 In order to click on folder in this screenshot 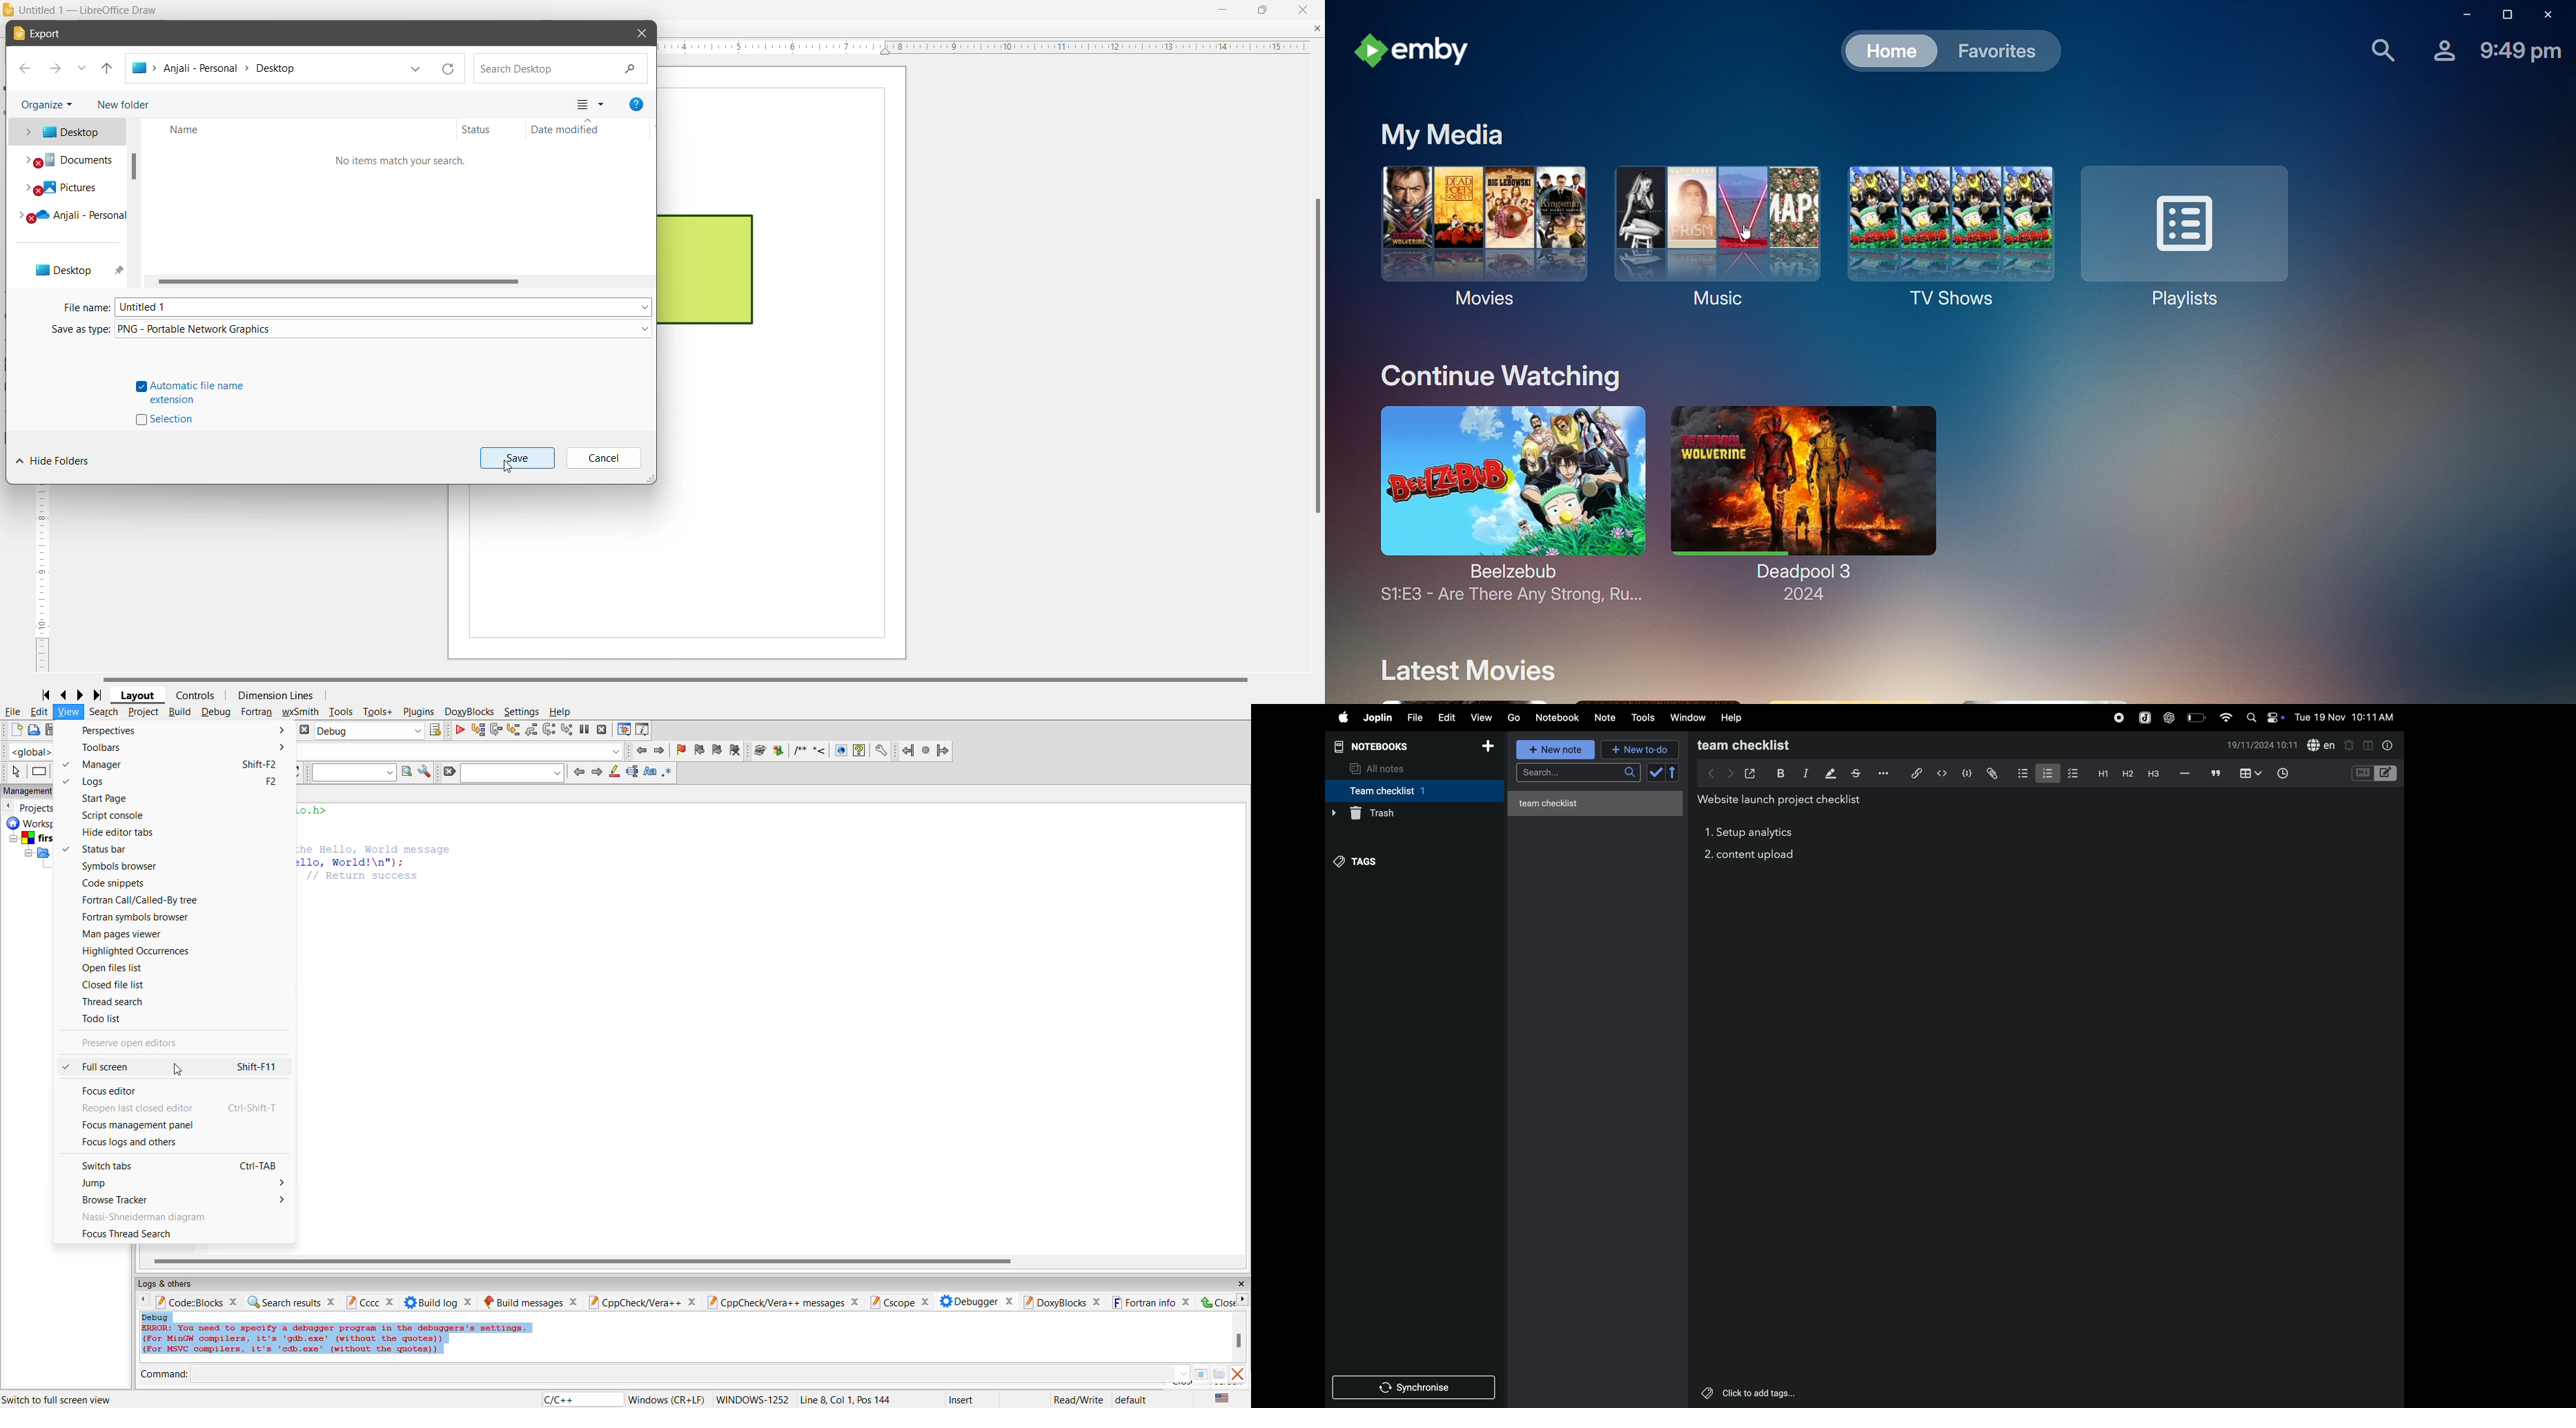, I will do `click(1219, 1376)`.